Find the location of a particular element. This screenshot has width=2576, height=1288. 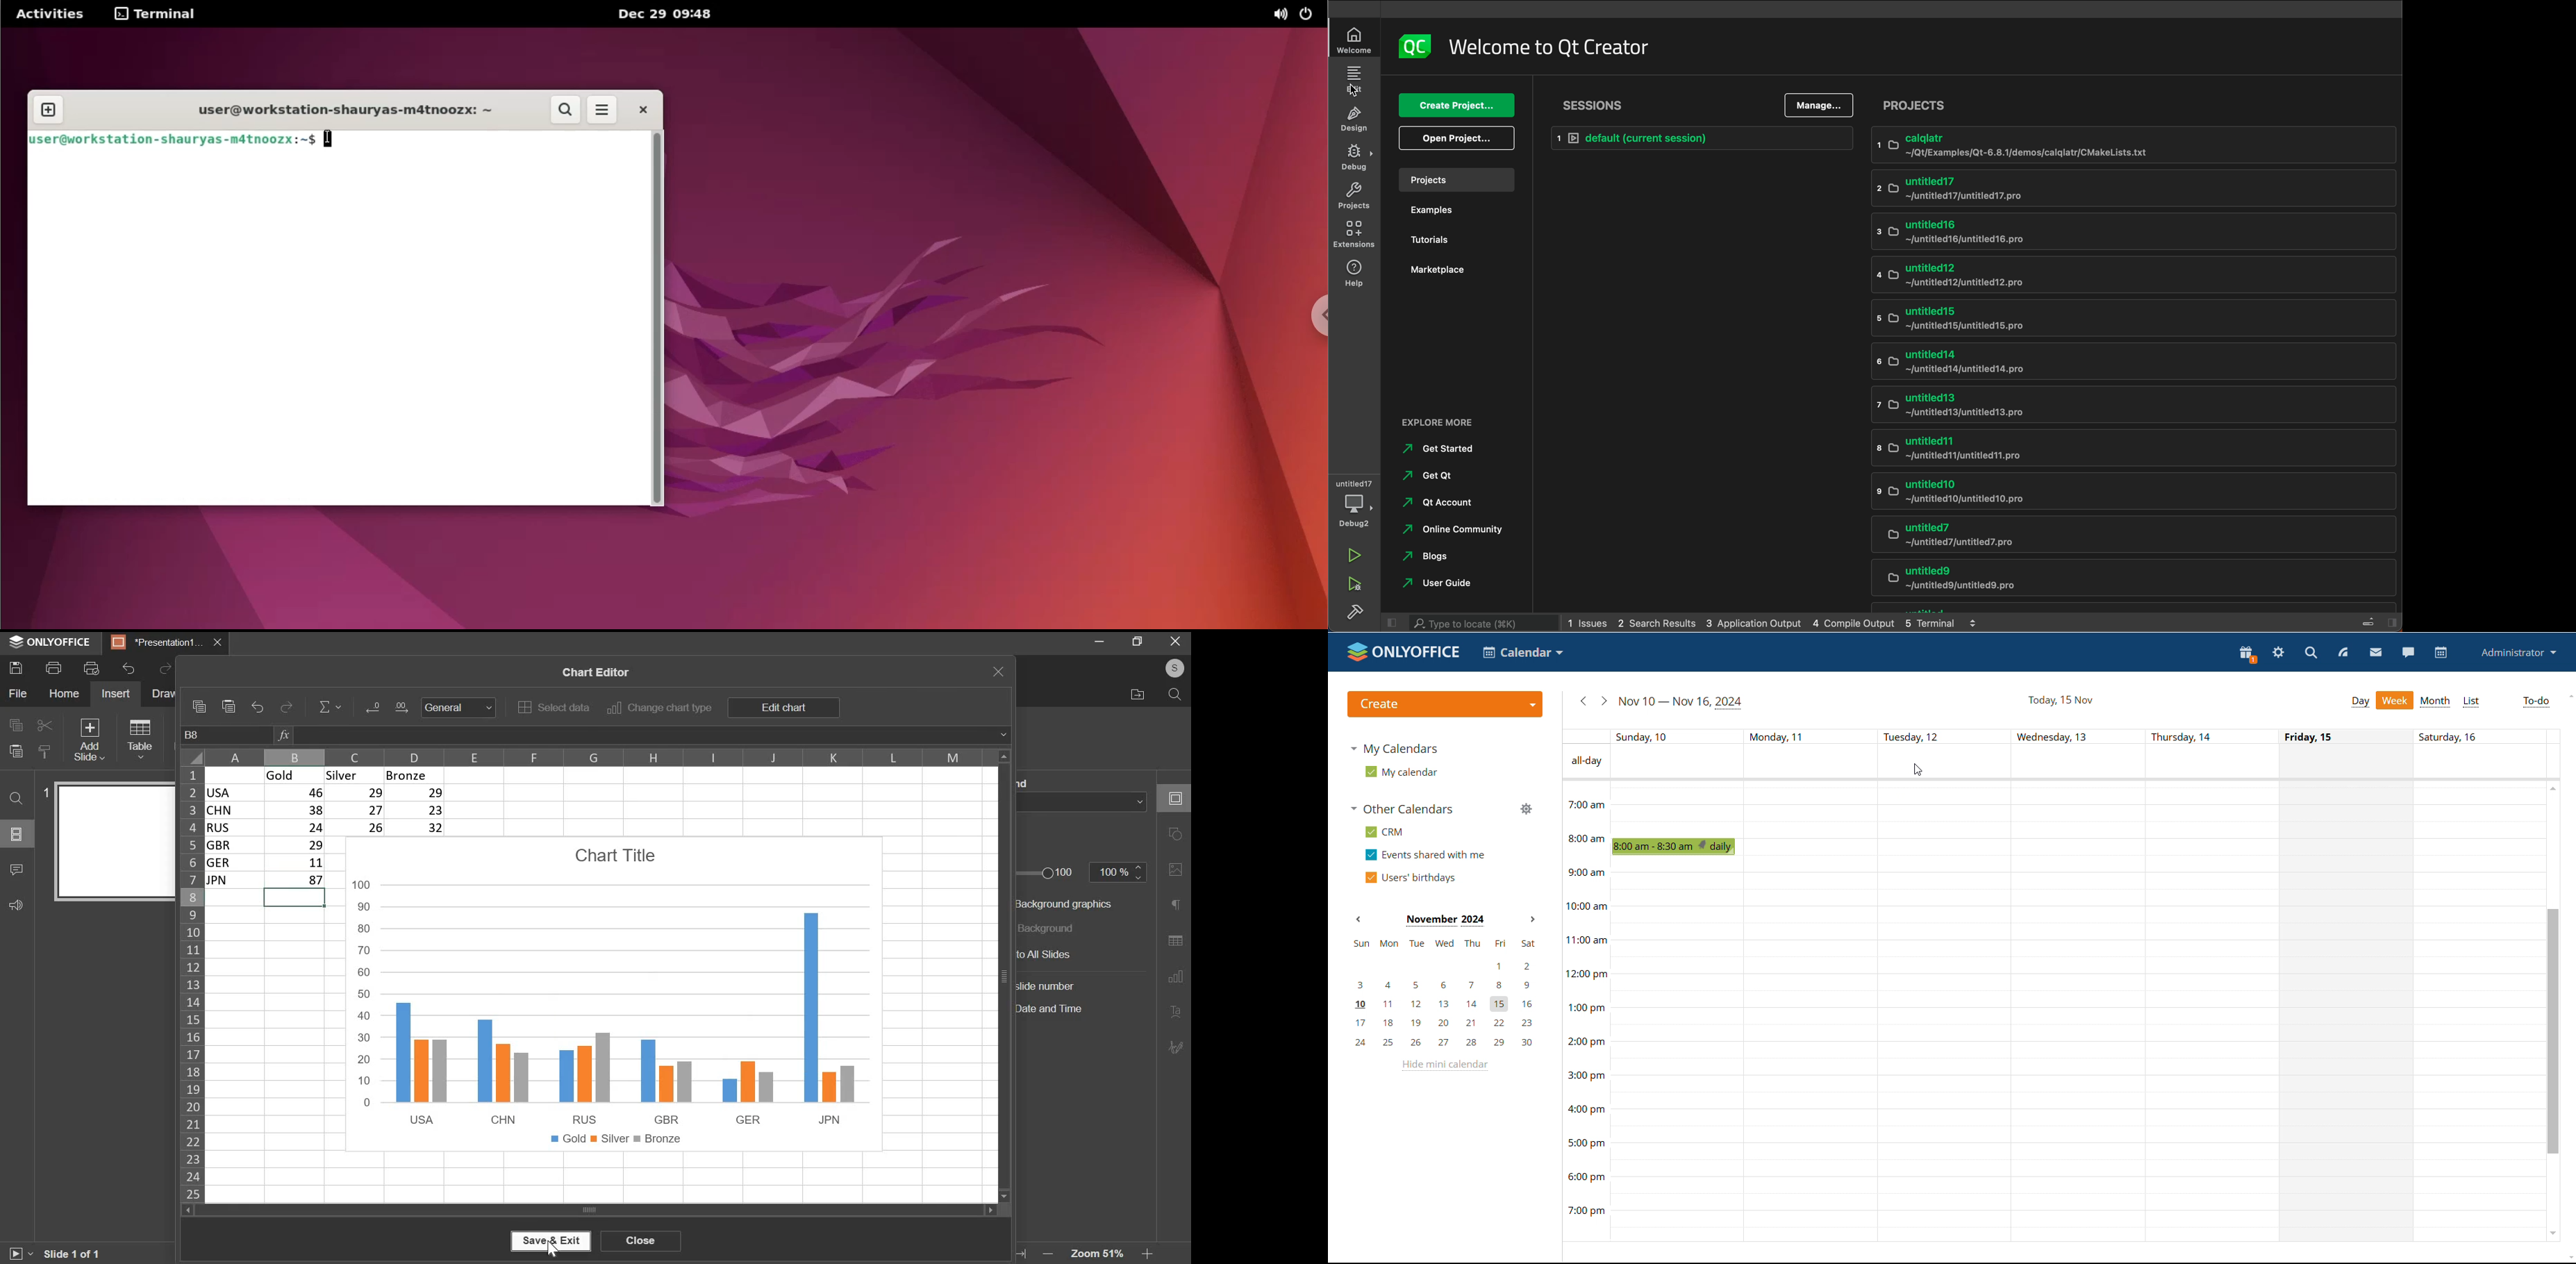

previous week is located at coordinates (1583, 701).